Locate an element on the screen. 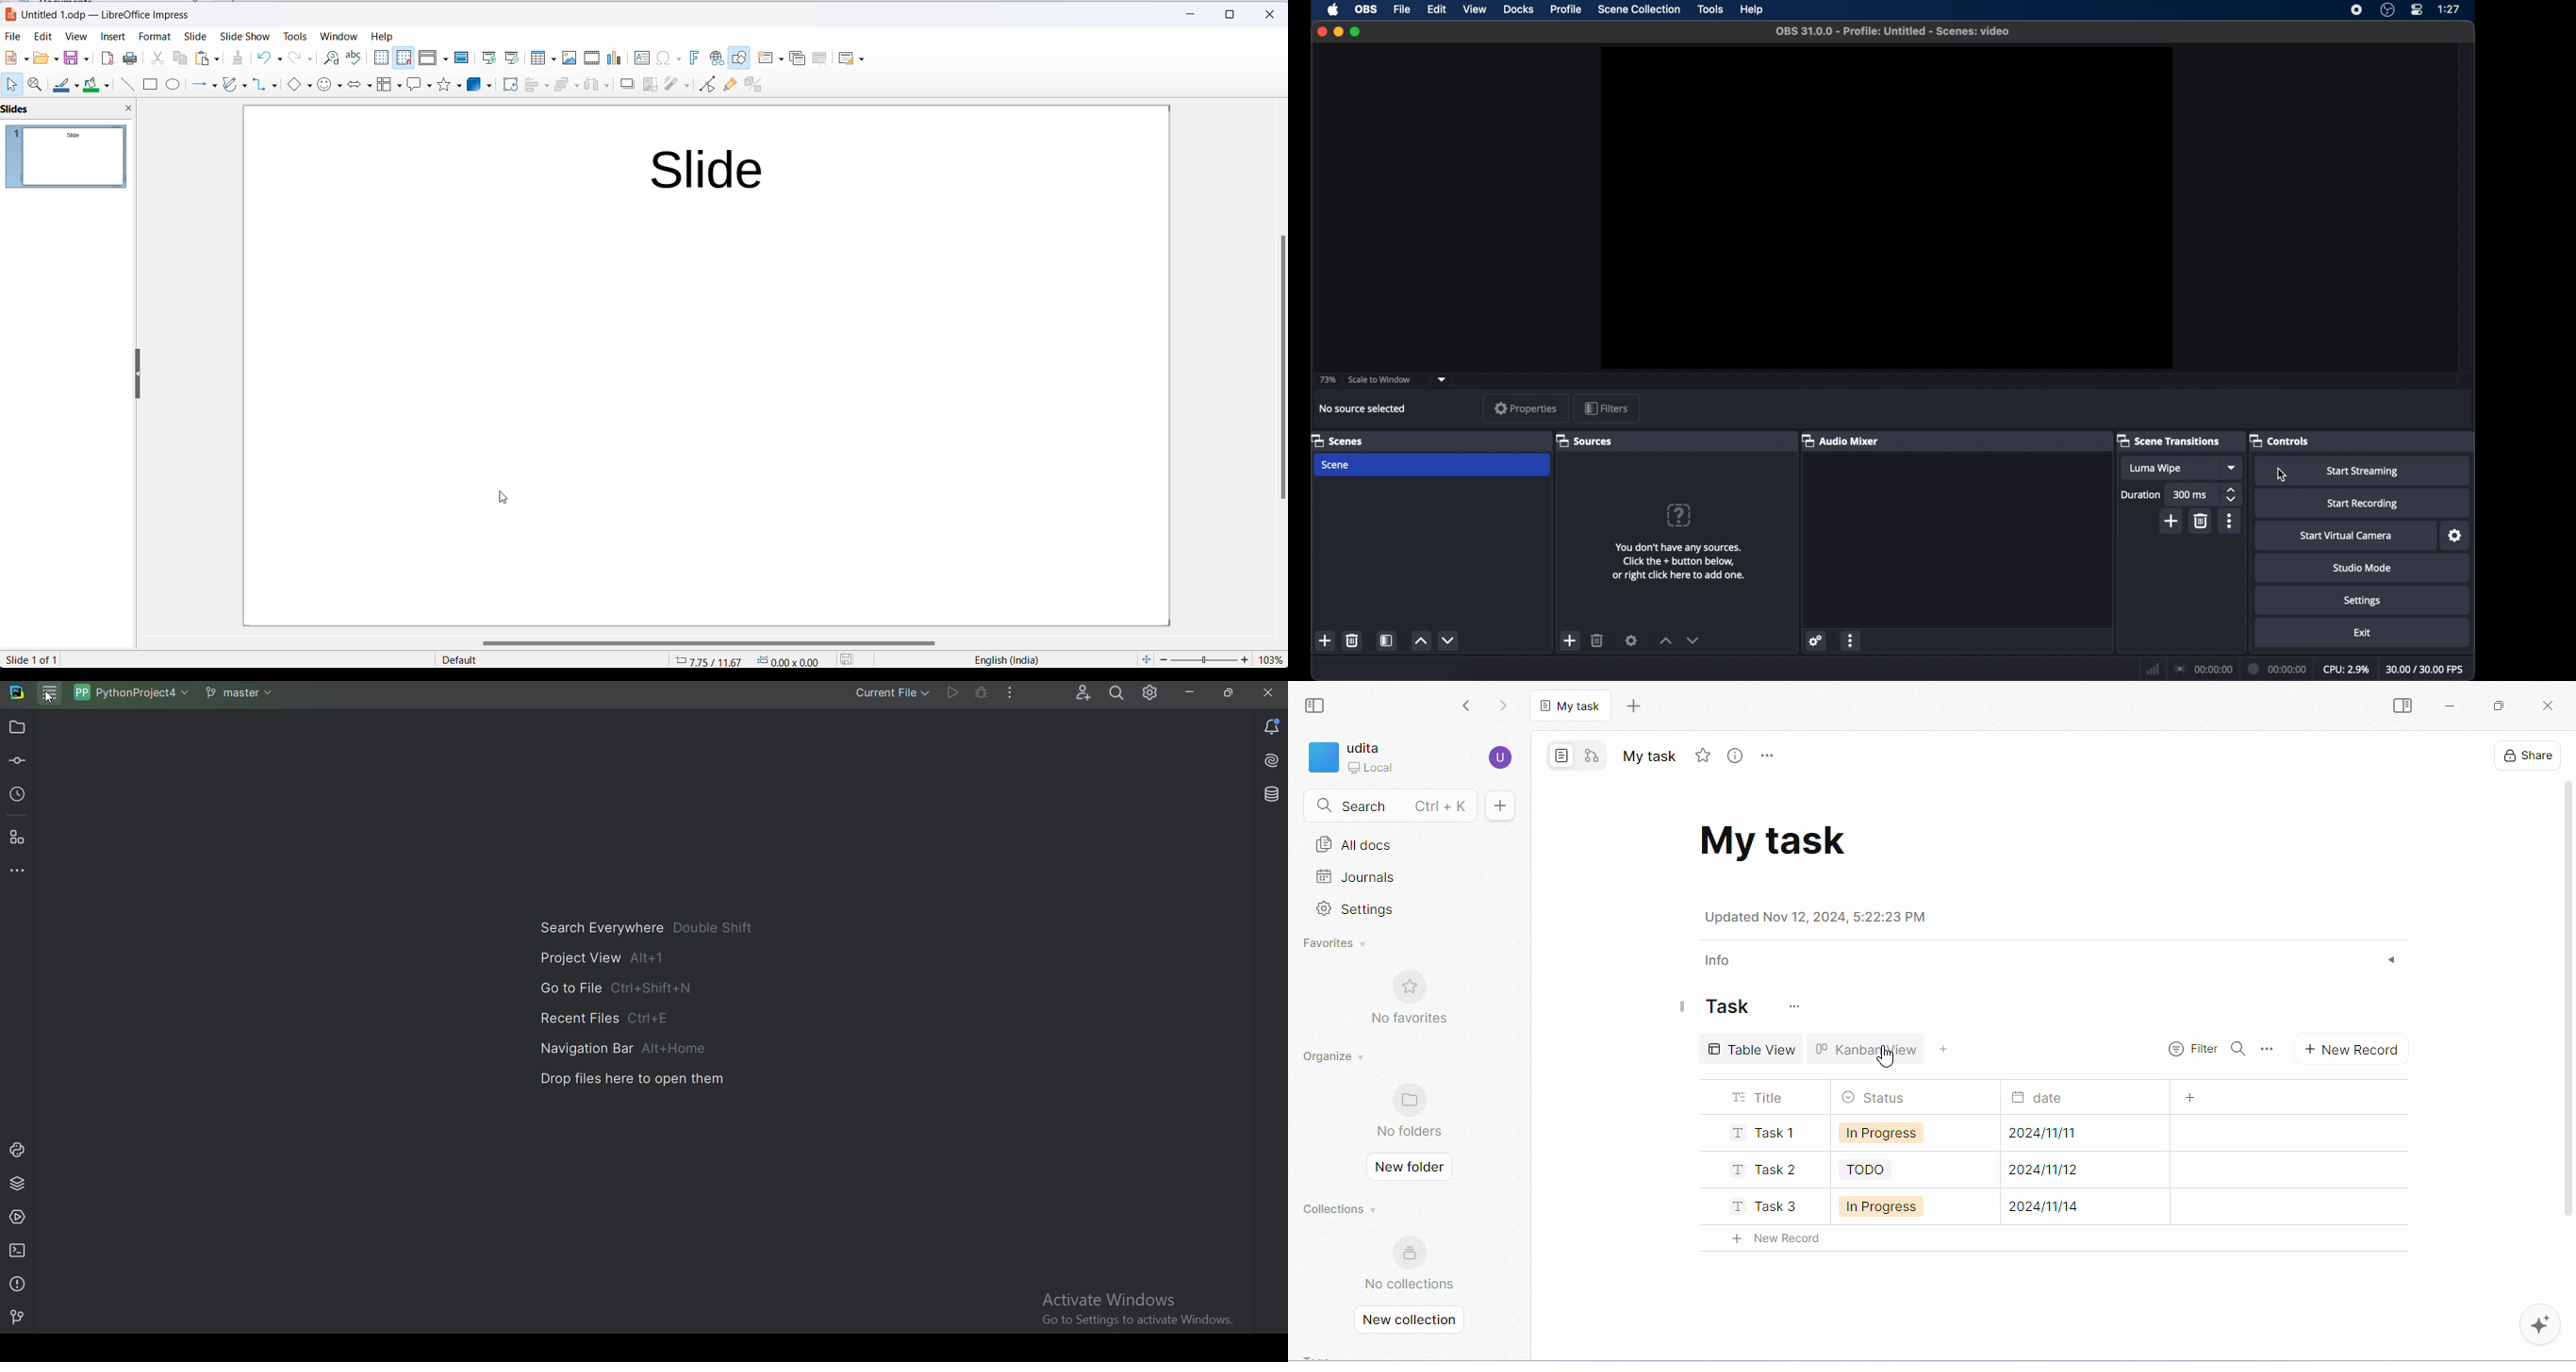 This screenshot has height=1372, width=2576. line is located at coordinates (128, 84).